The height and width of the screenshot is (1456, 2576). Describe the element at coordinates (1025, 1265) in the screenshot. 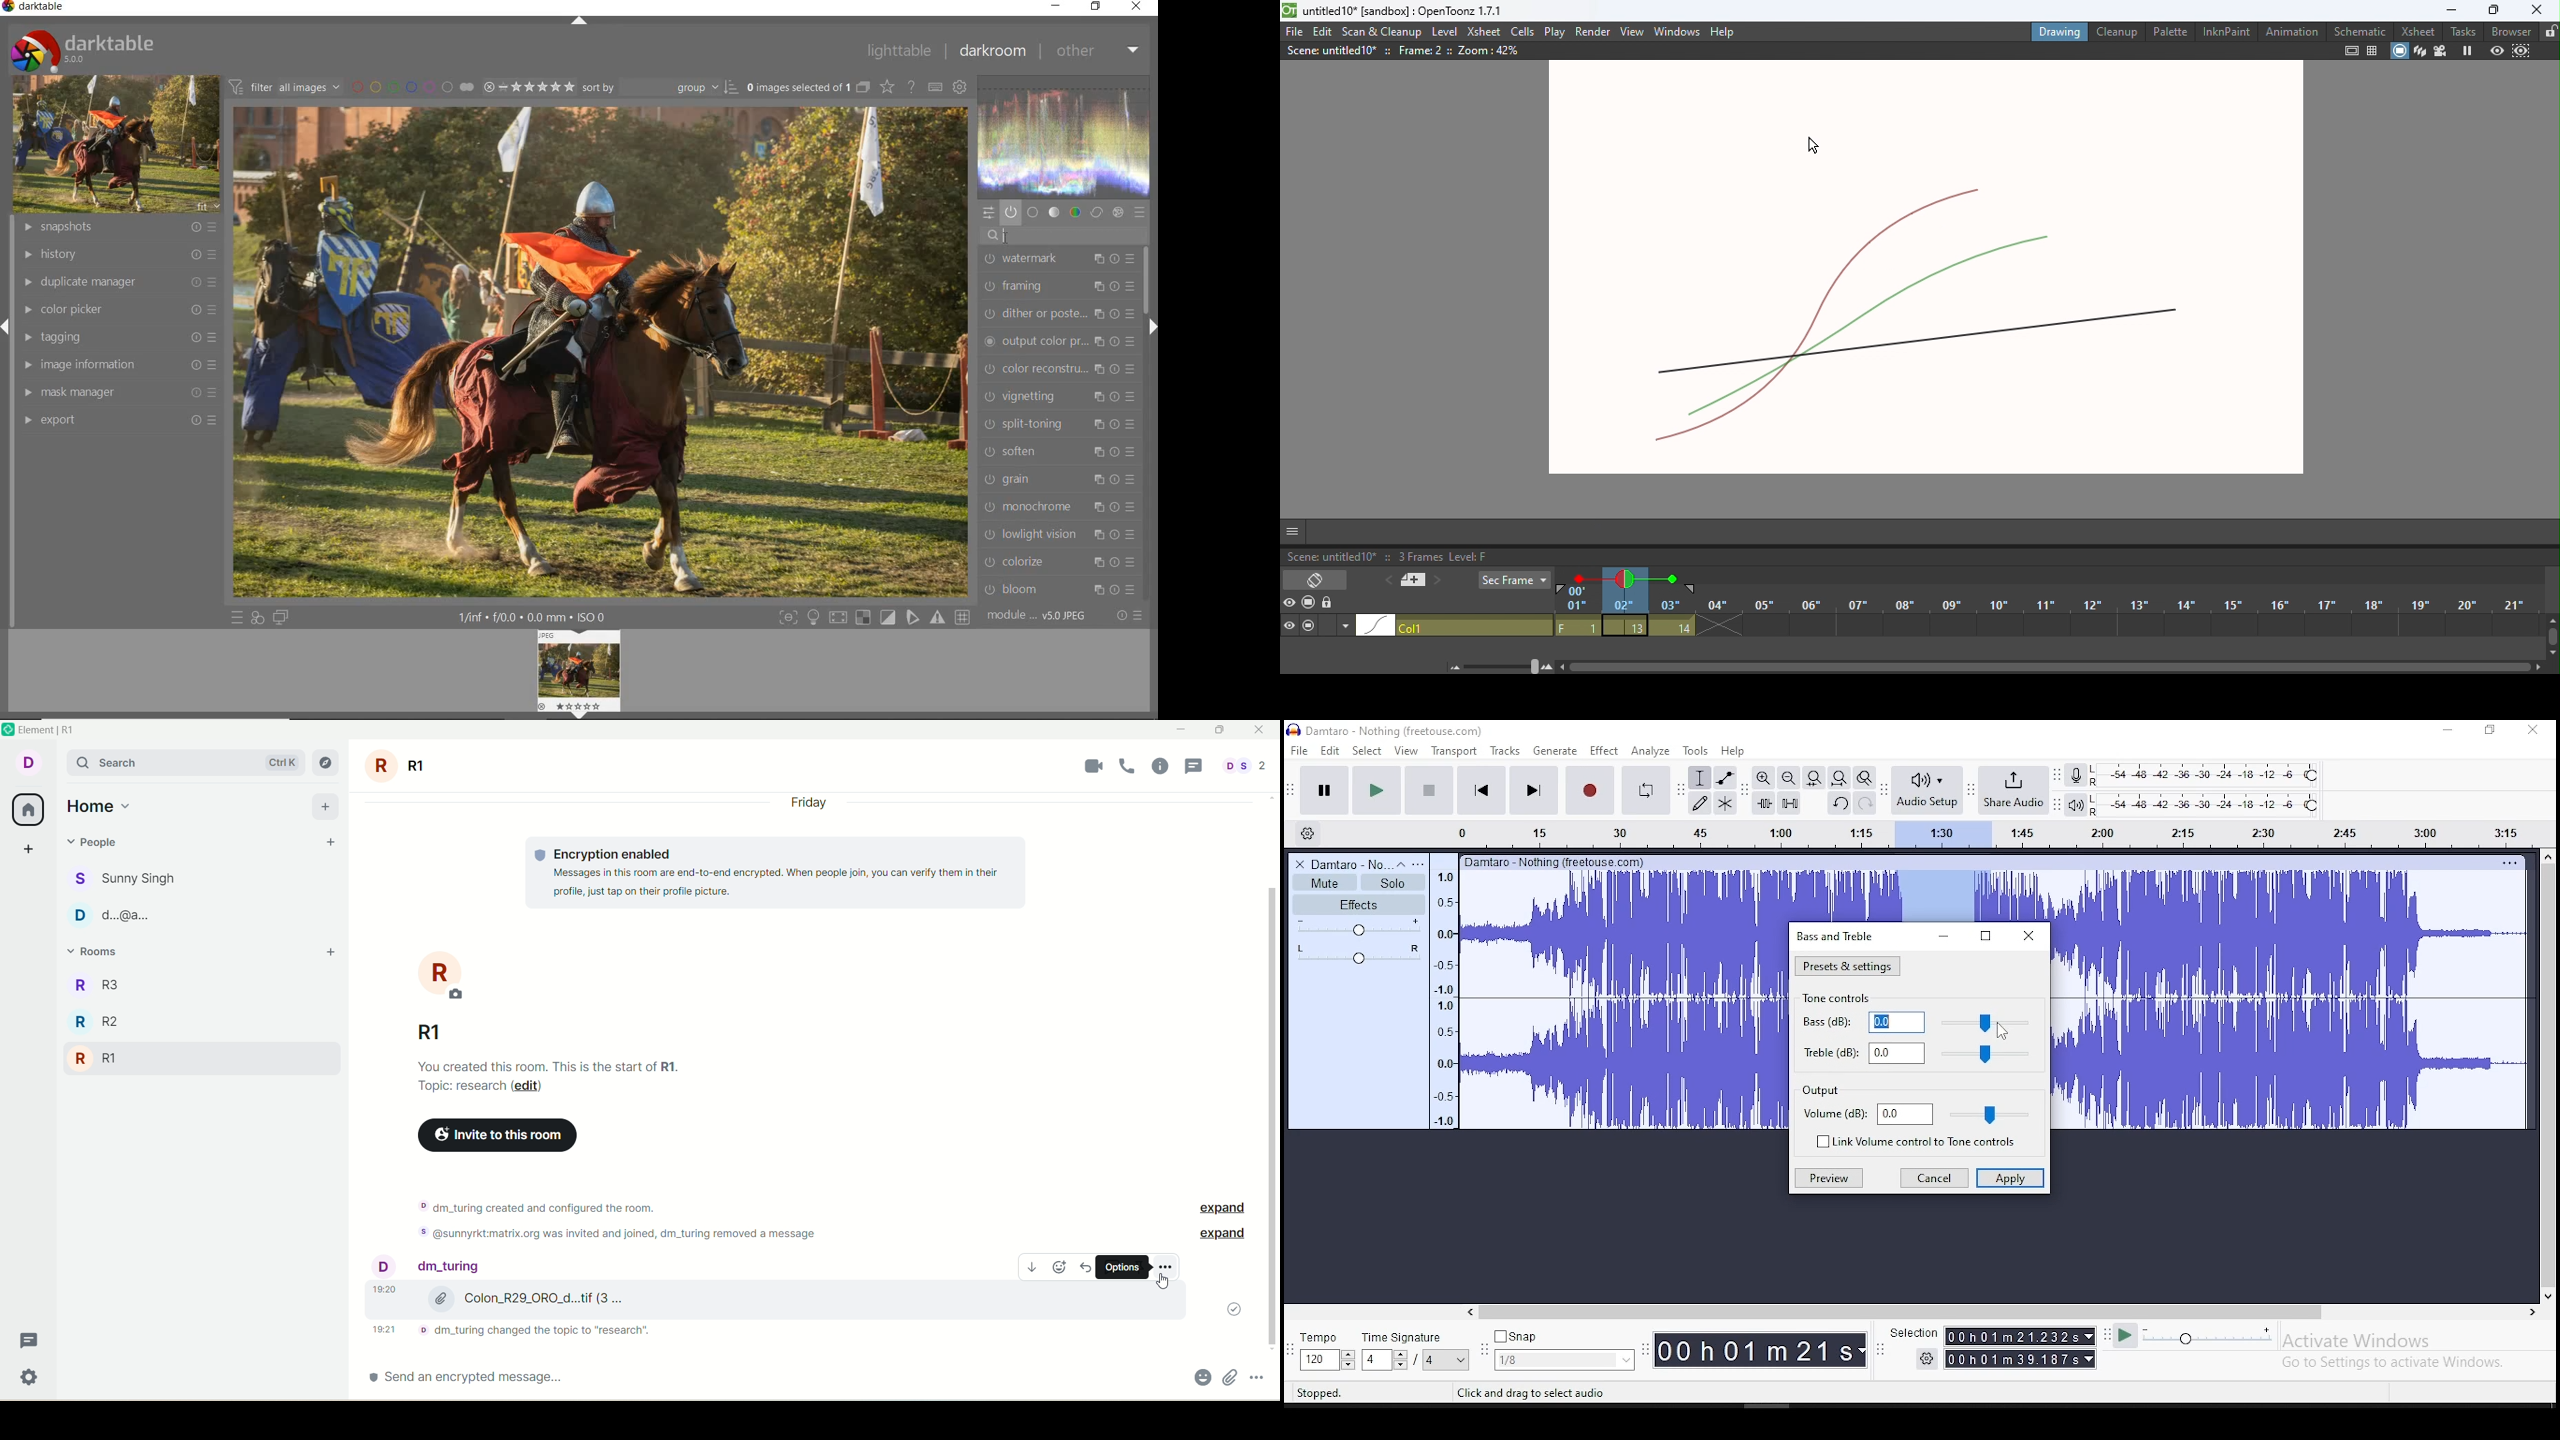

I see `download` at that location.